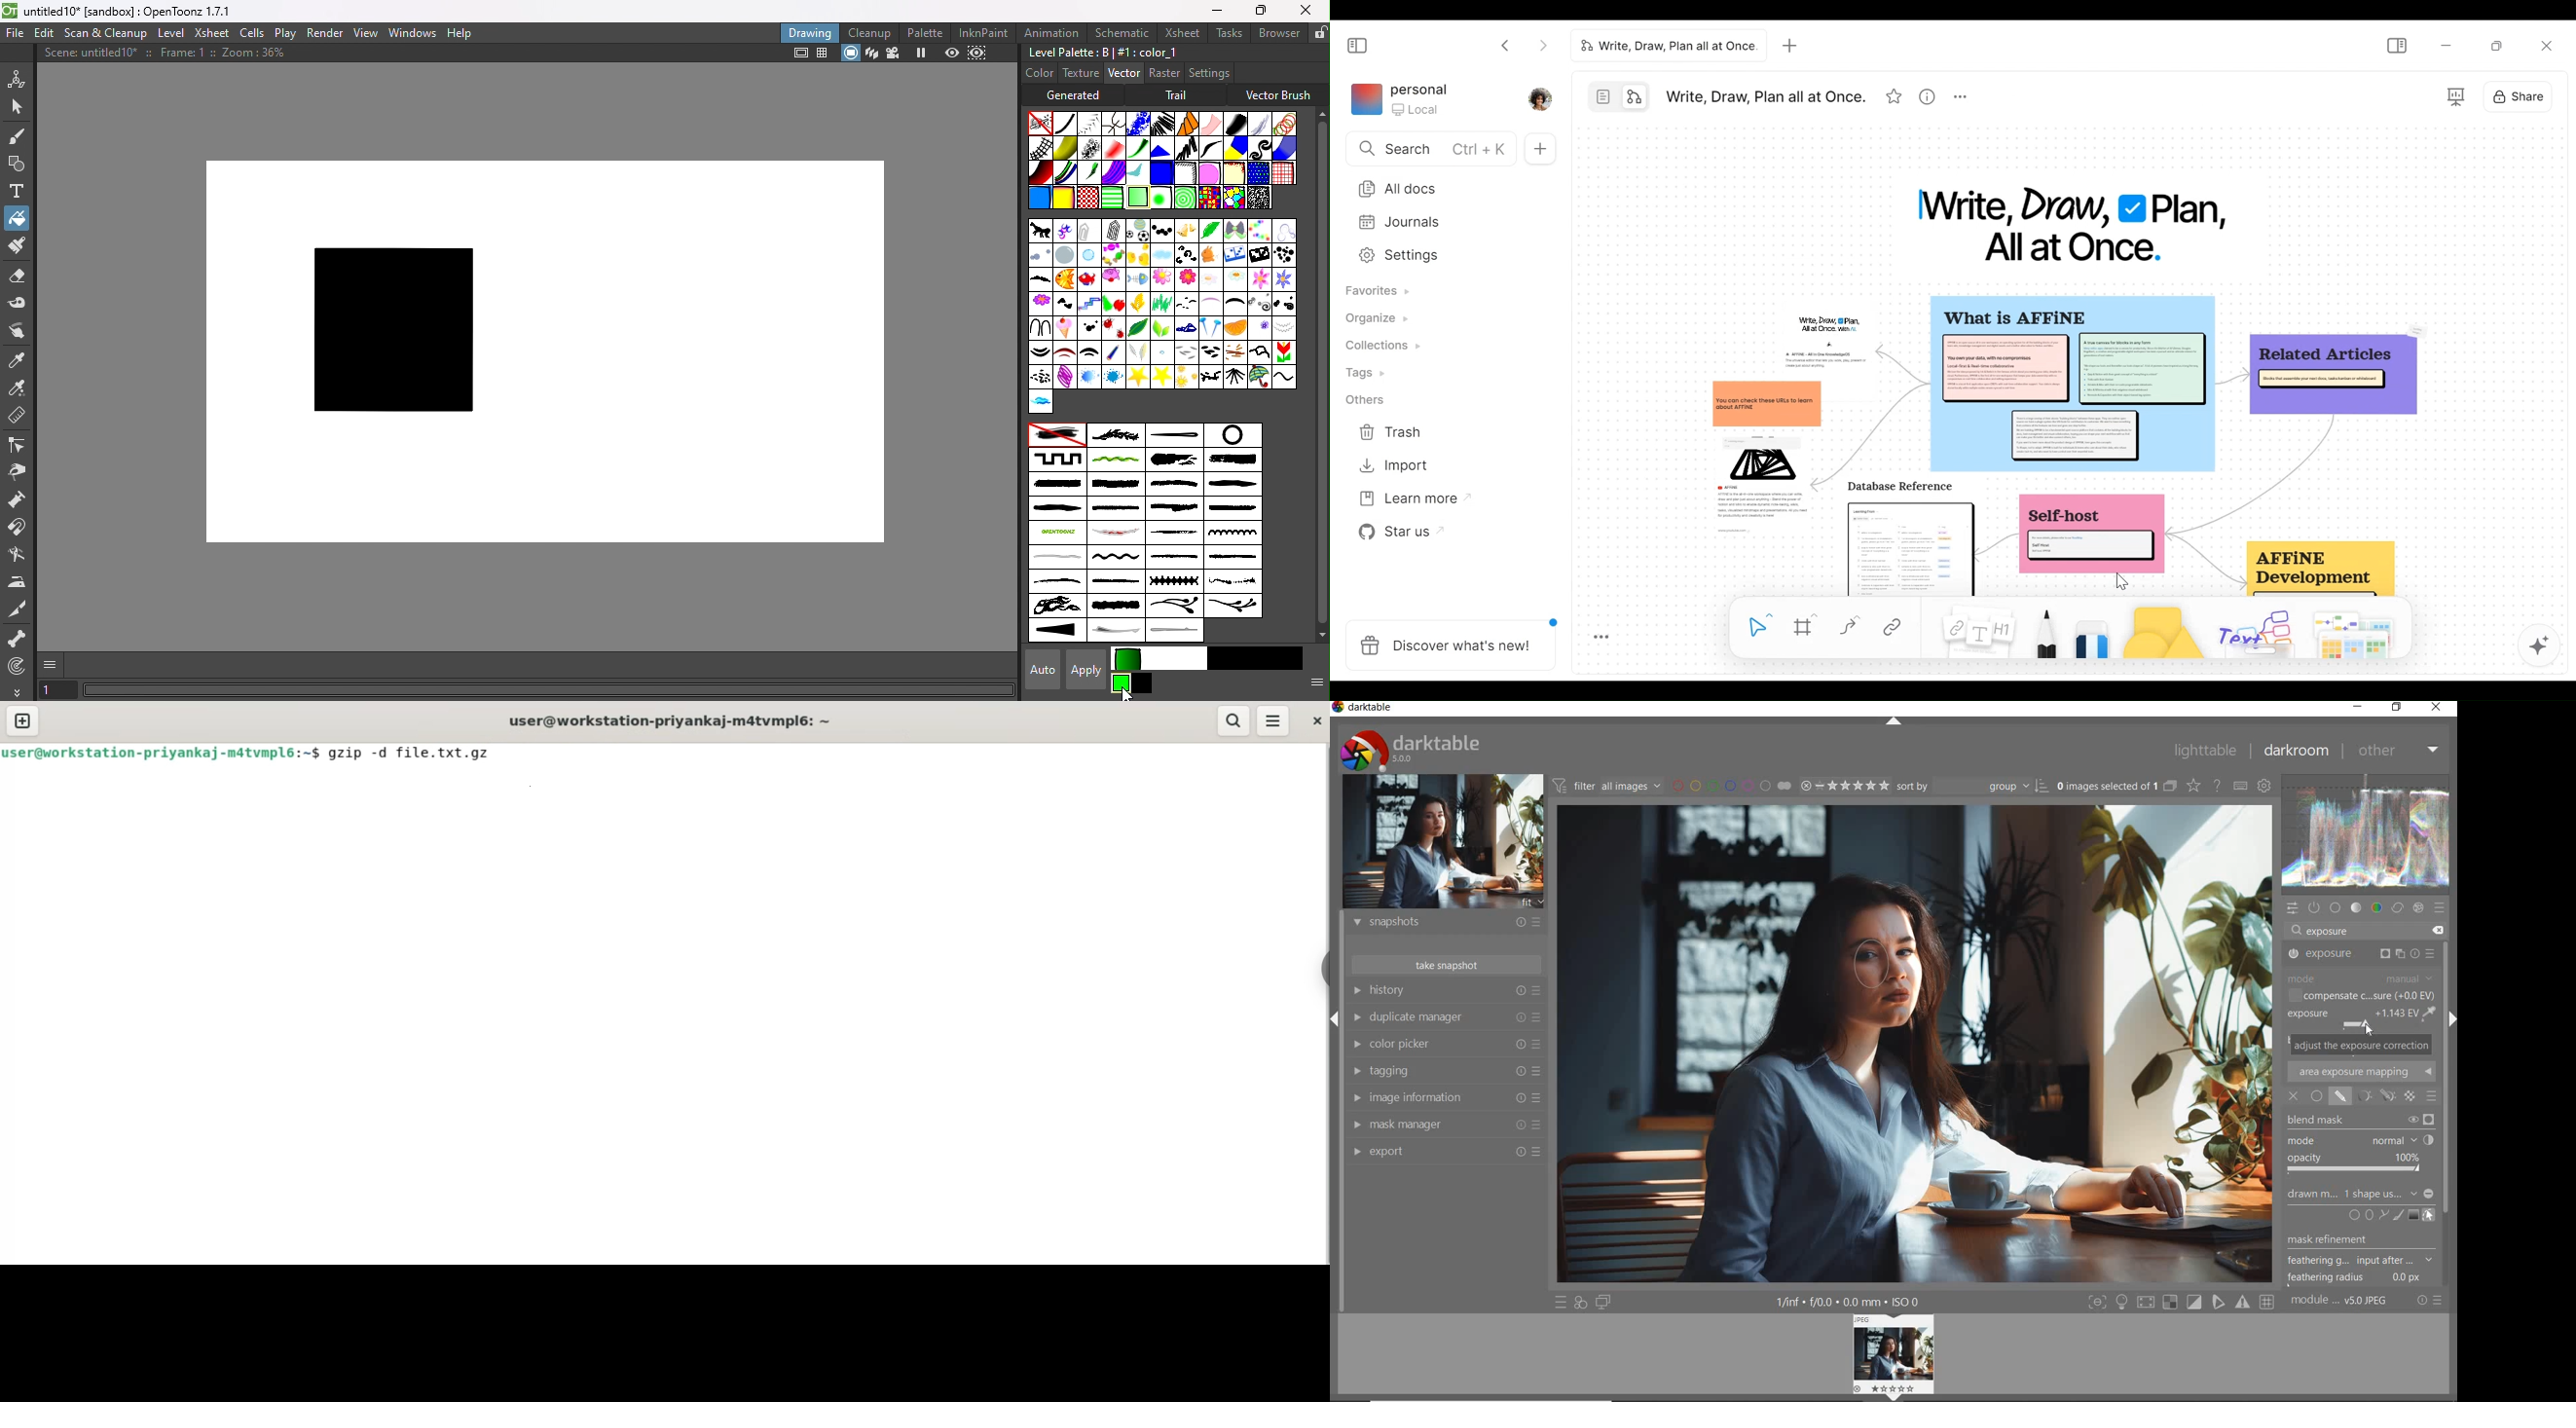 Image resolution: width=2576 pixels, height=1428 pixels. What do you see at coordinates (892, 54) in the screenshot?
I see `Camera view` at bounding box center [892, 54].